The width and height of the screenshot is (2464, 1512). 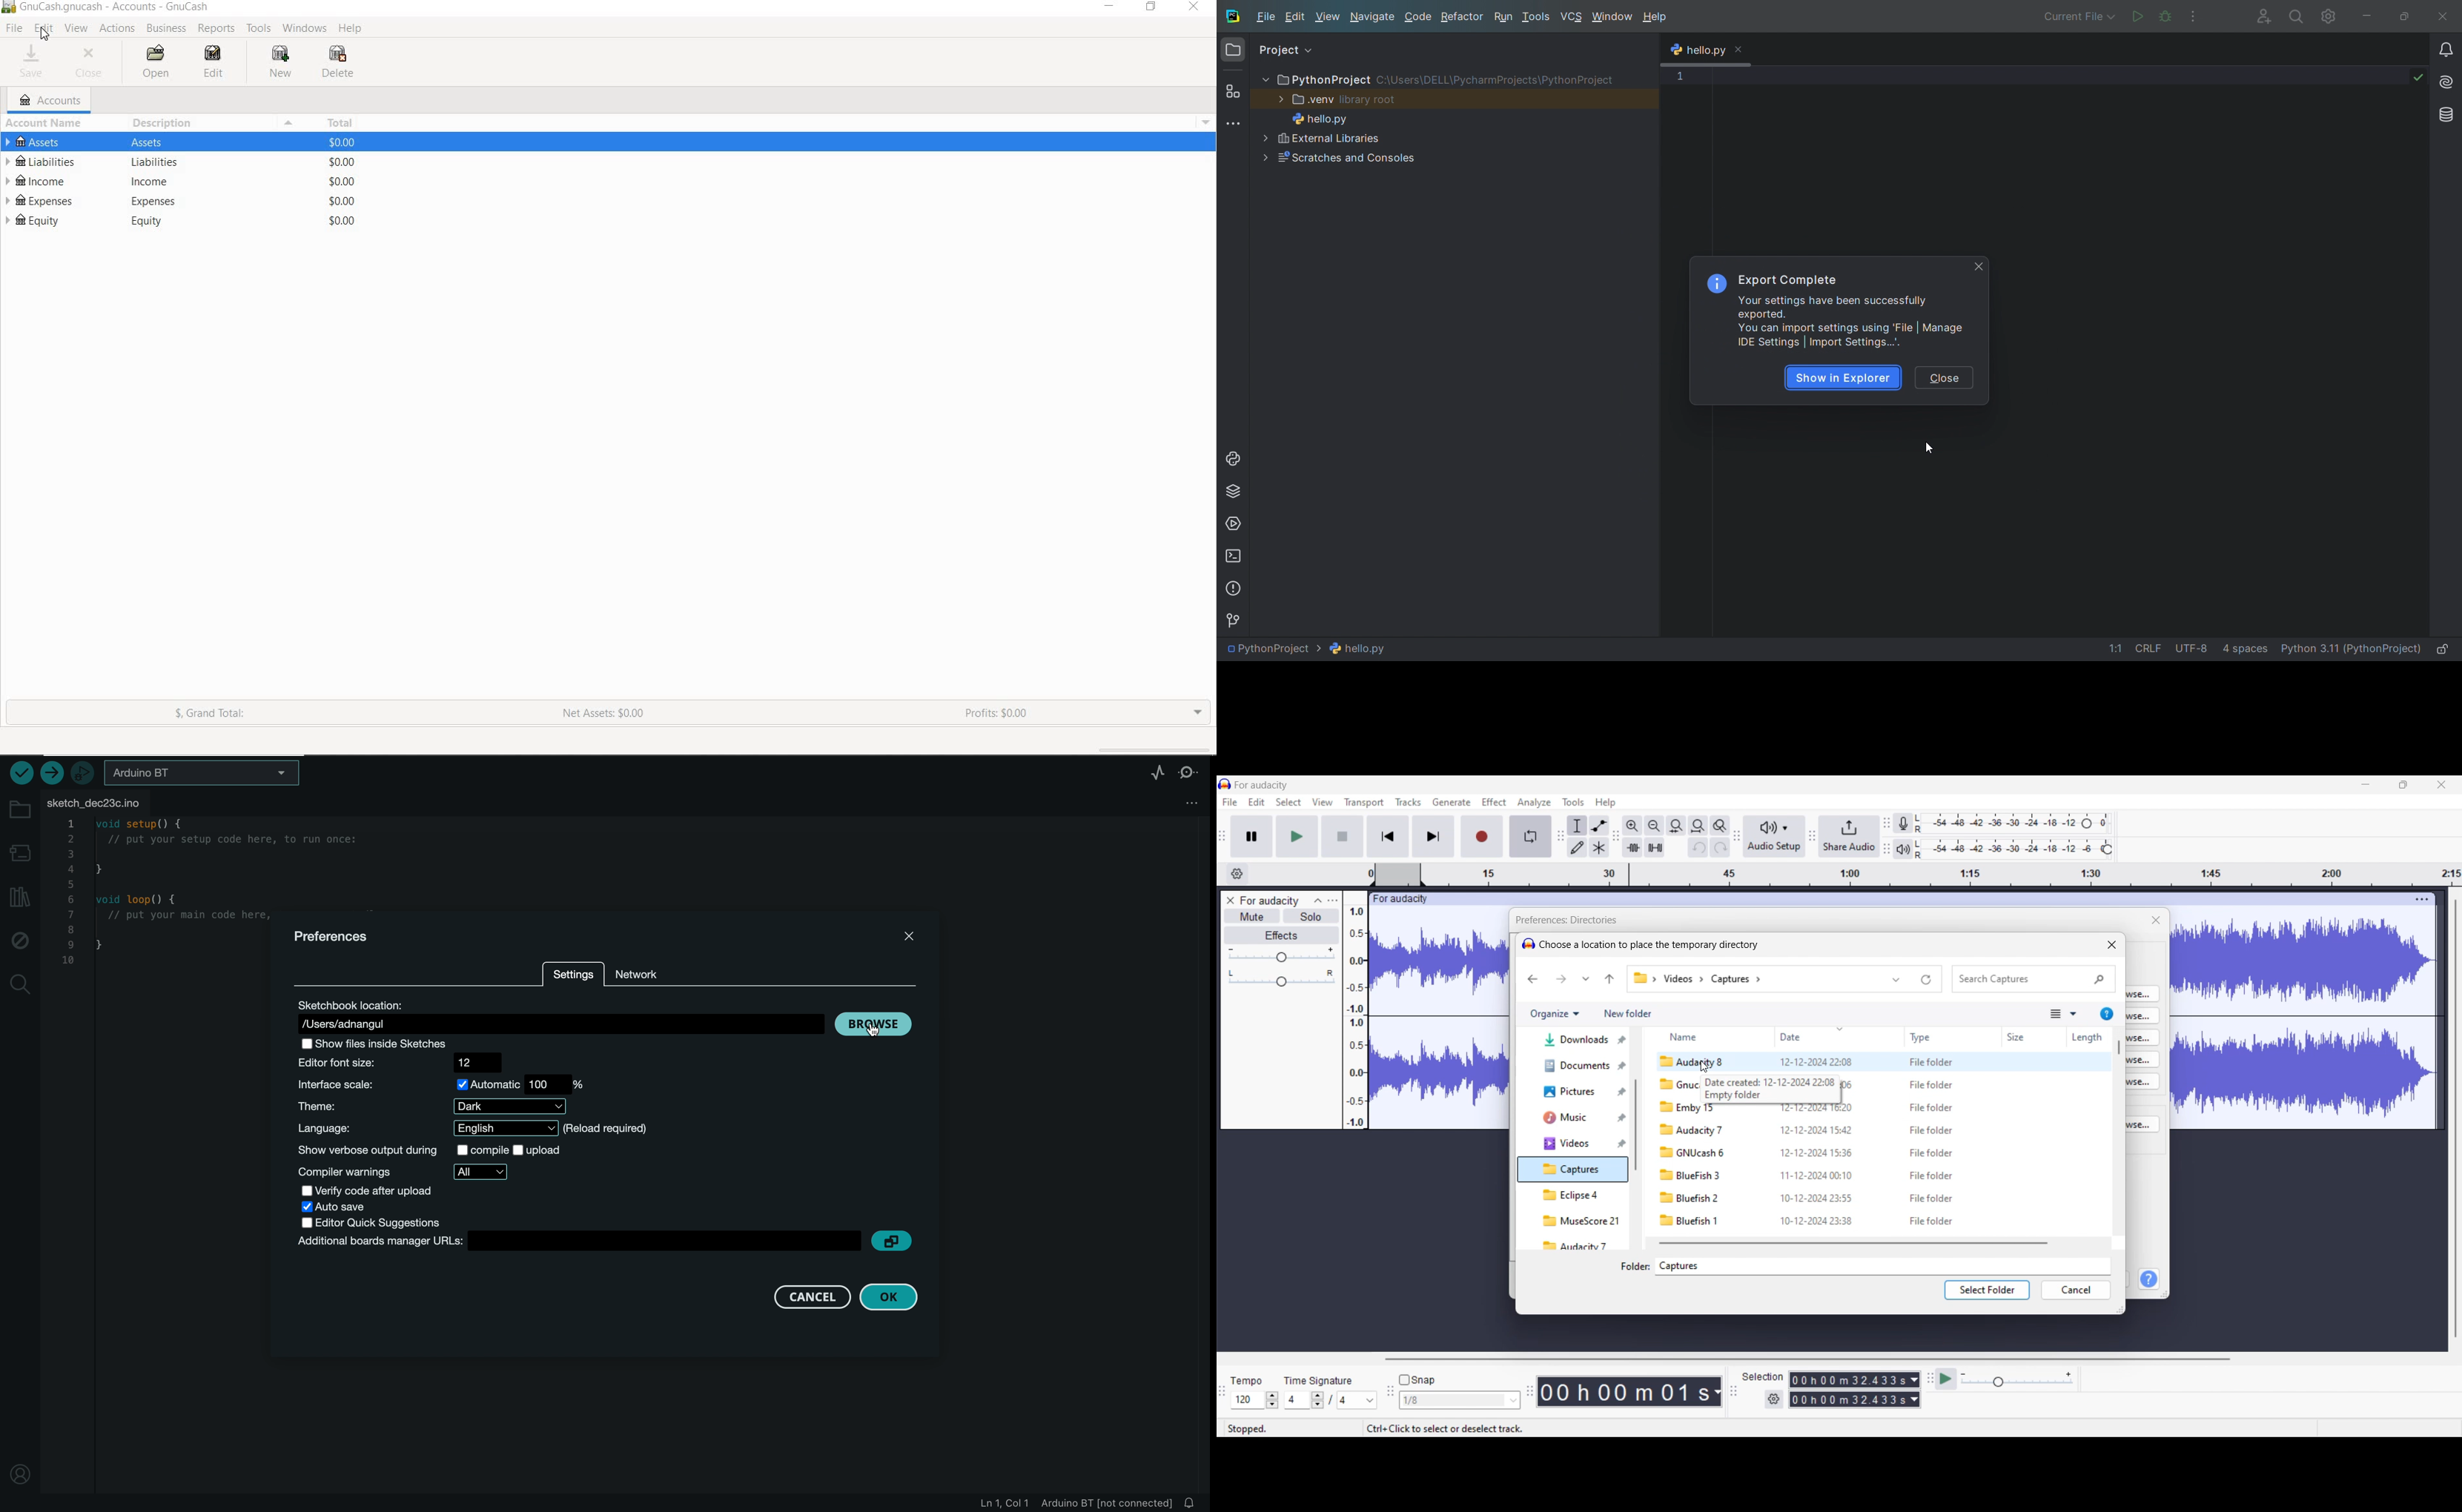 I want to click on tools, so click(x=1537, y=18).